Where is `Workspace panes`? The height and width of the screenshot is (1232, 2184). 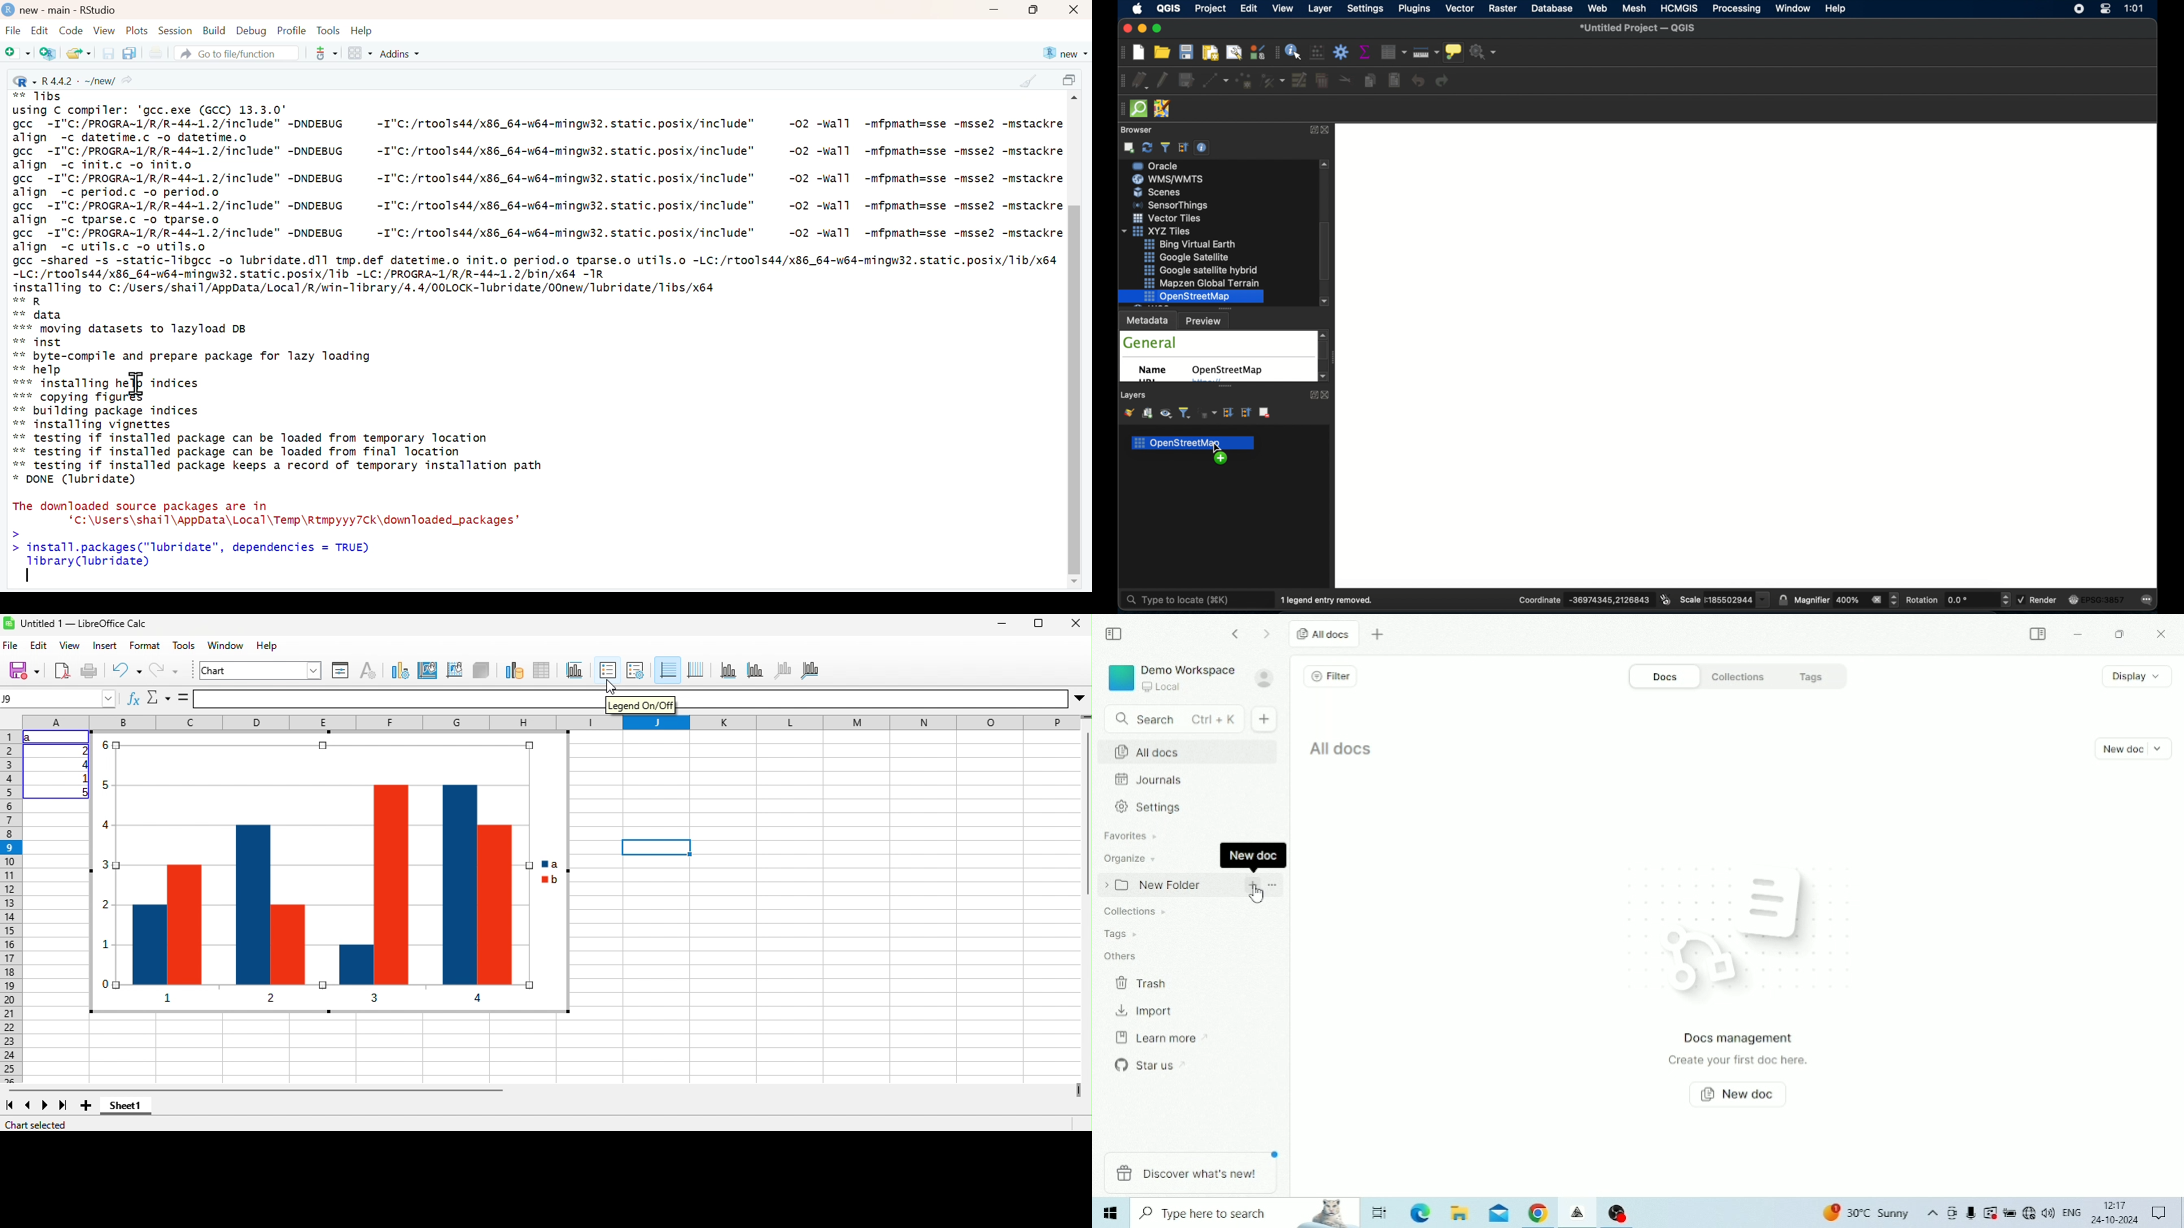 Workspace panes is located at coordinates (360, 54).